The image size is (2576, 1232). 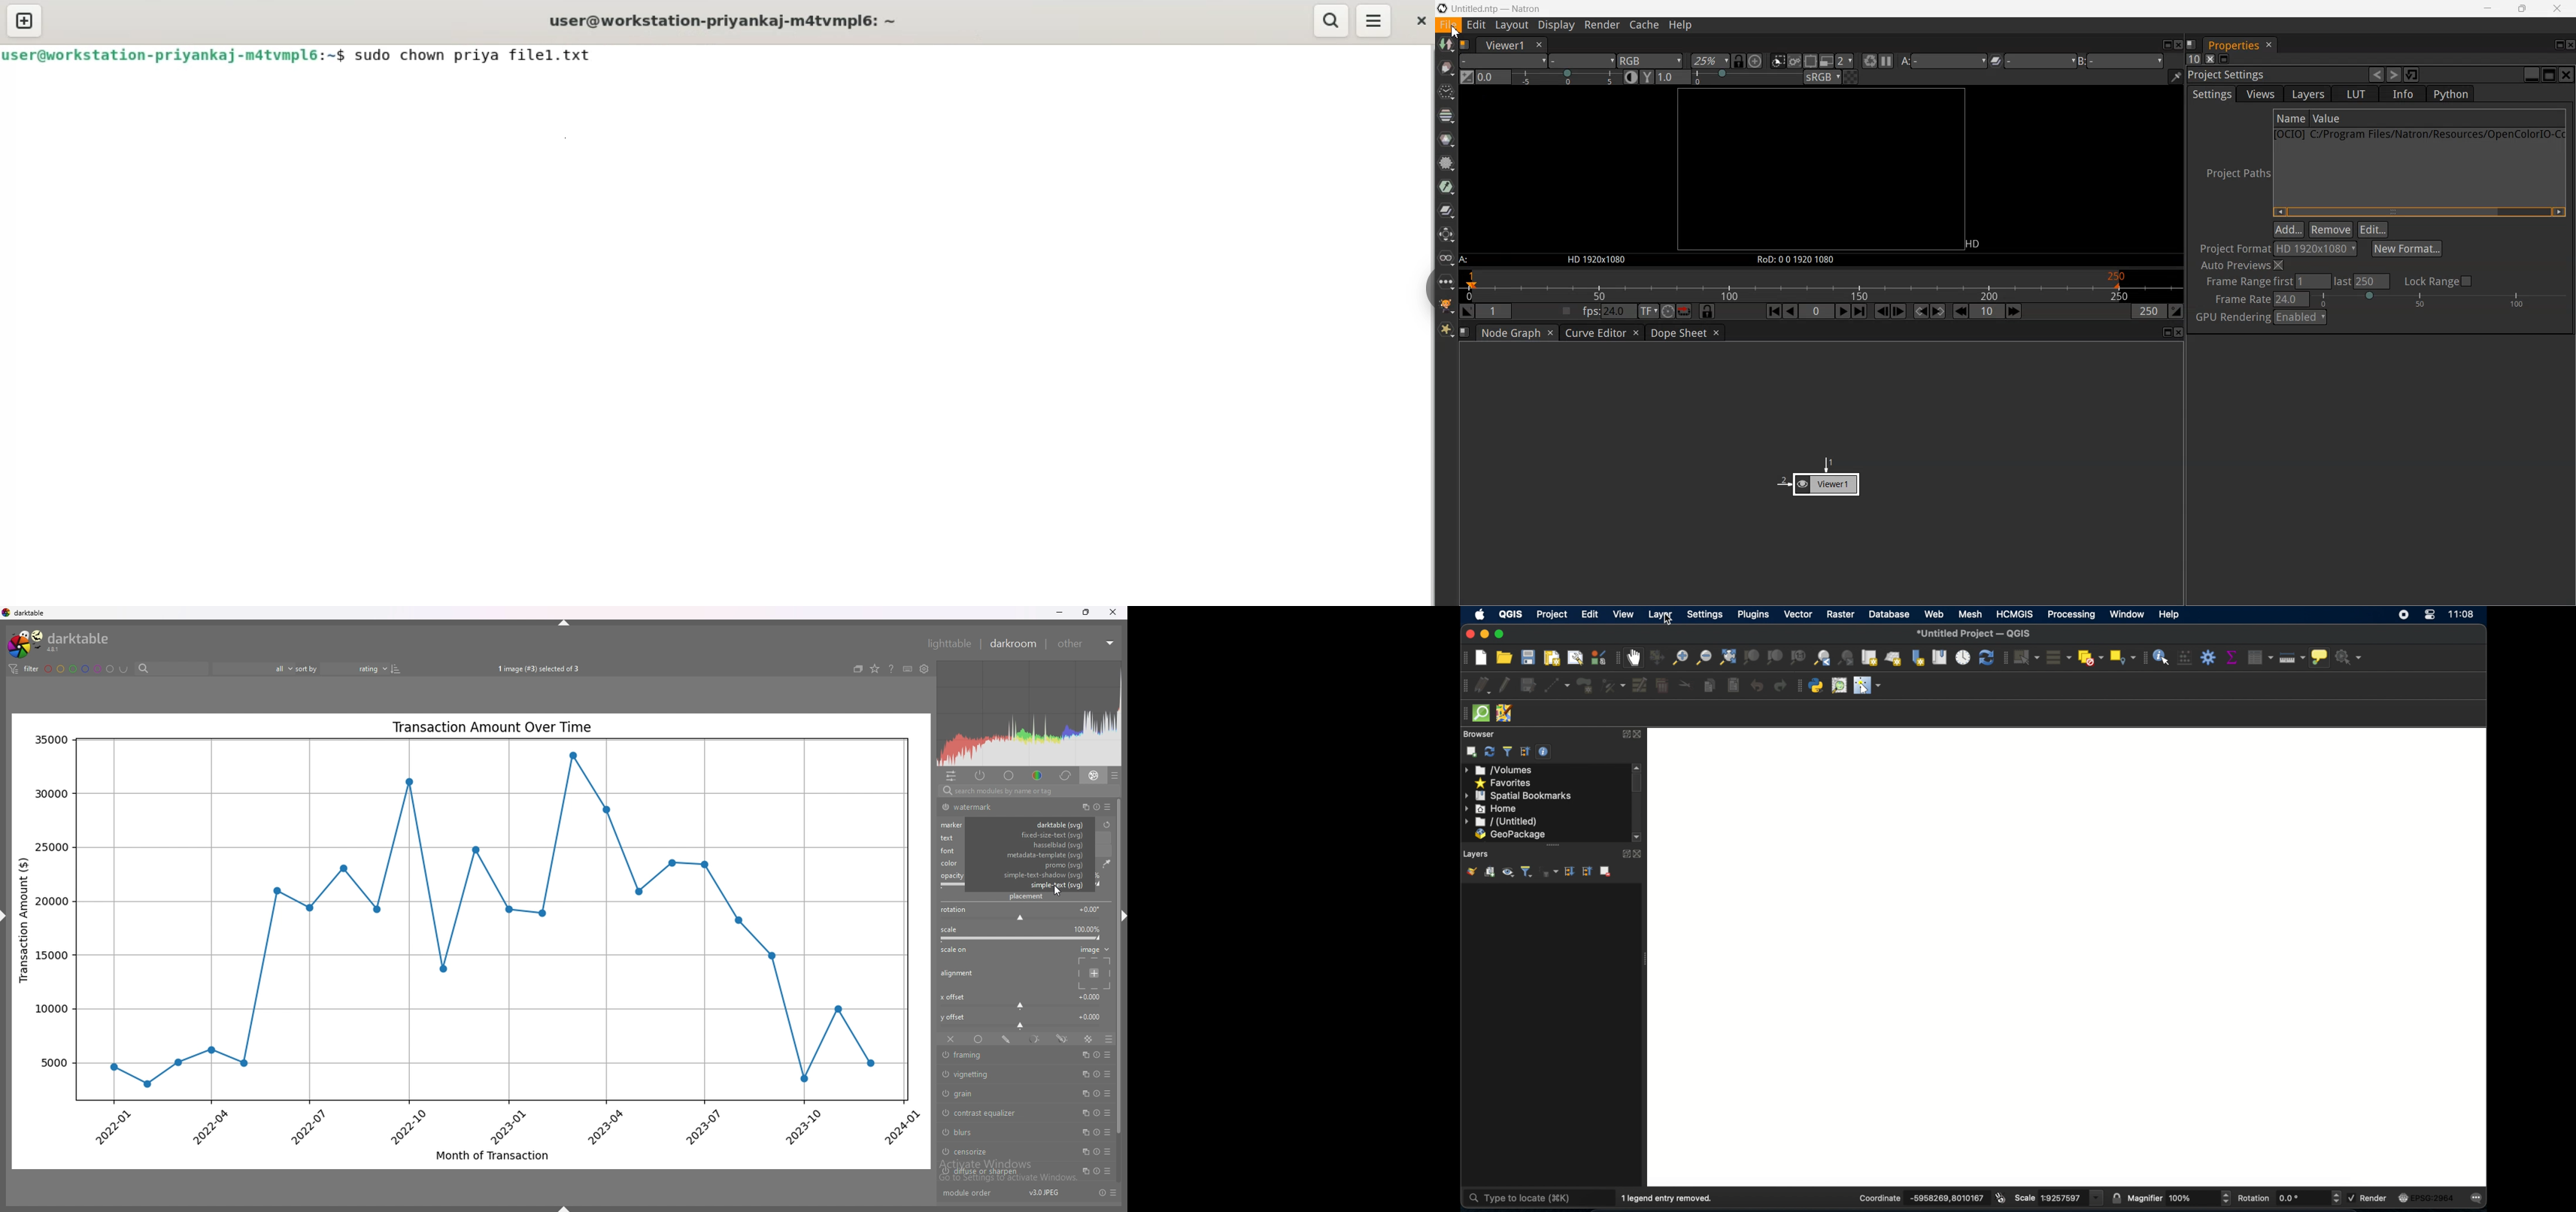 I want to click on zoom last, so click(x=1823, y=657).